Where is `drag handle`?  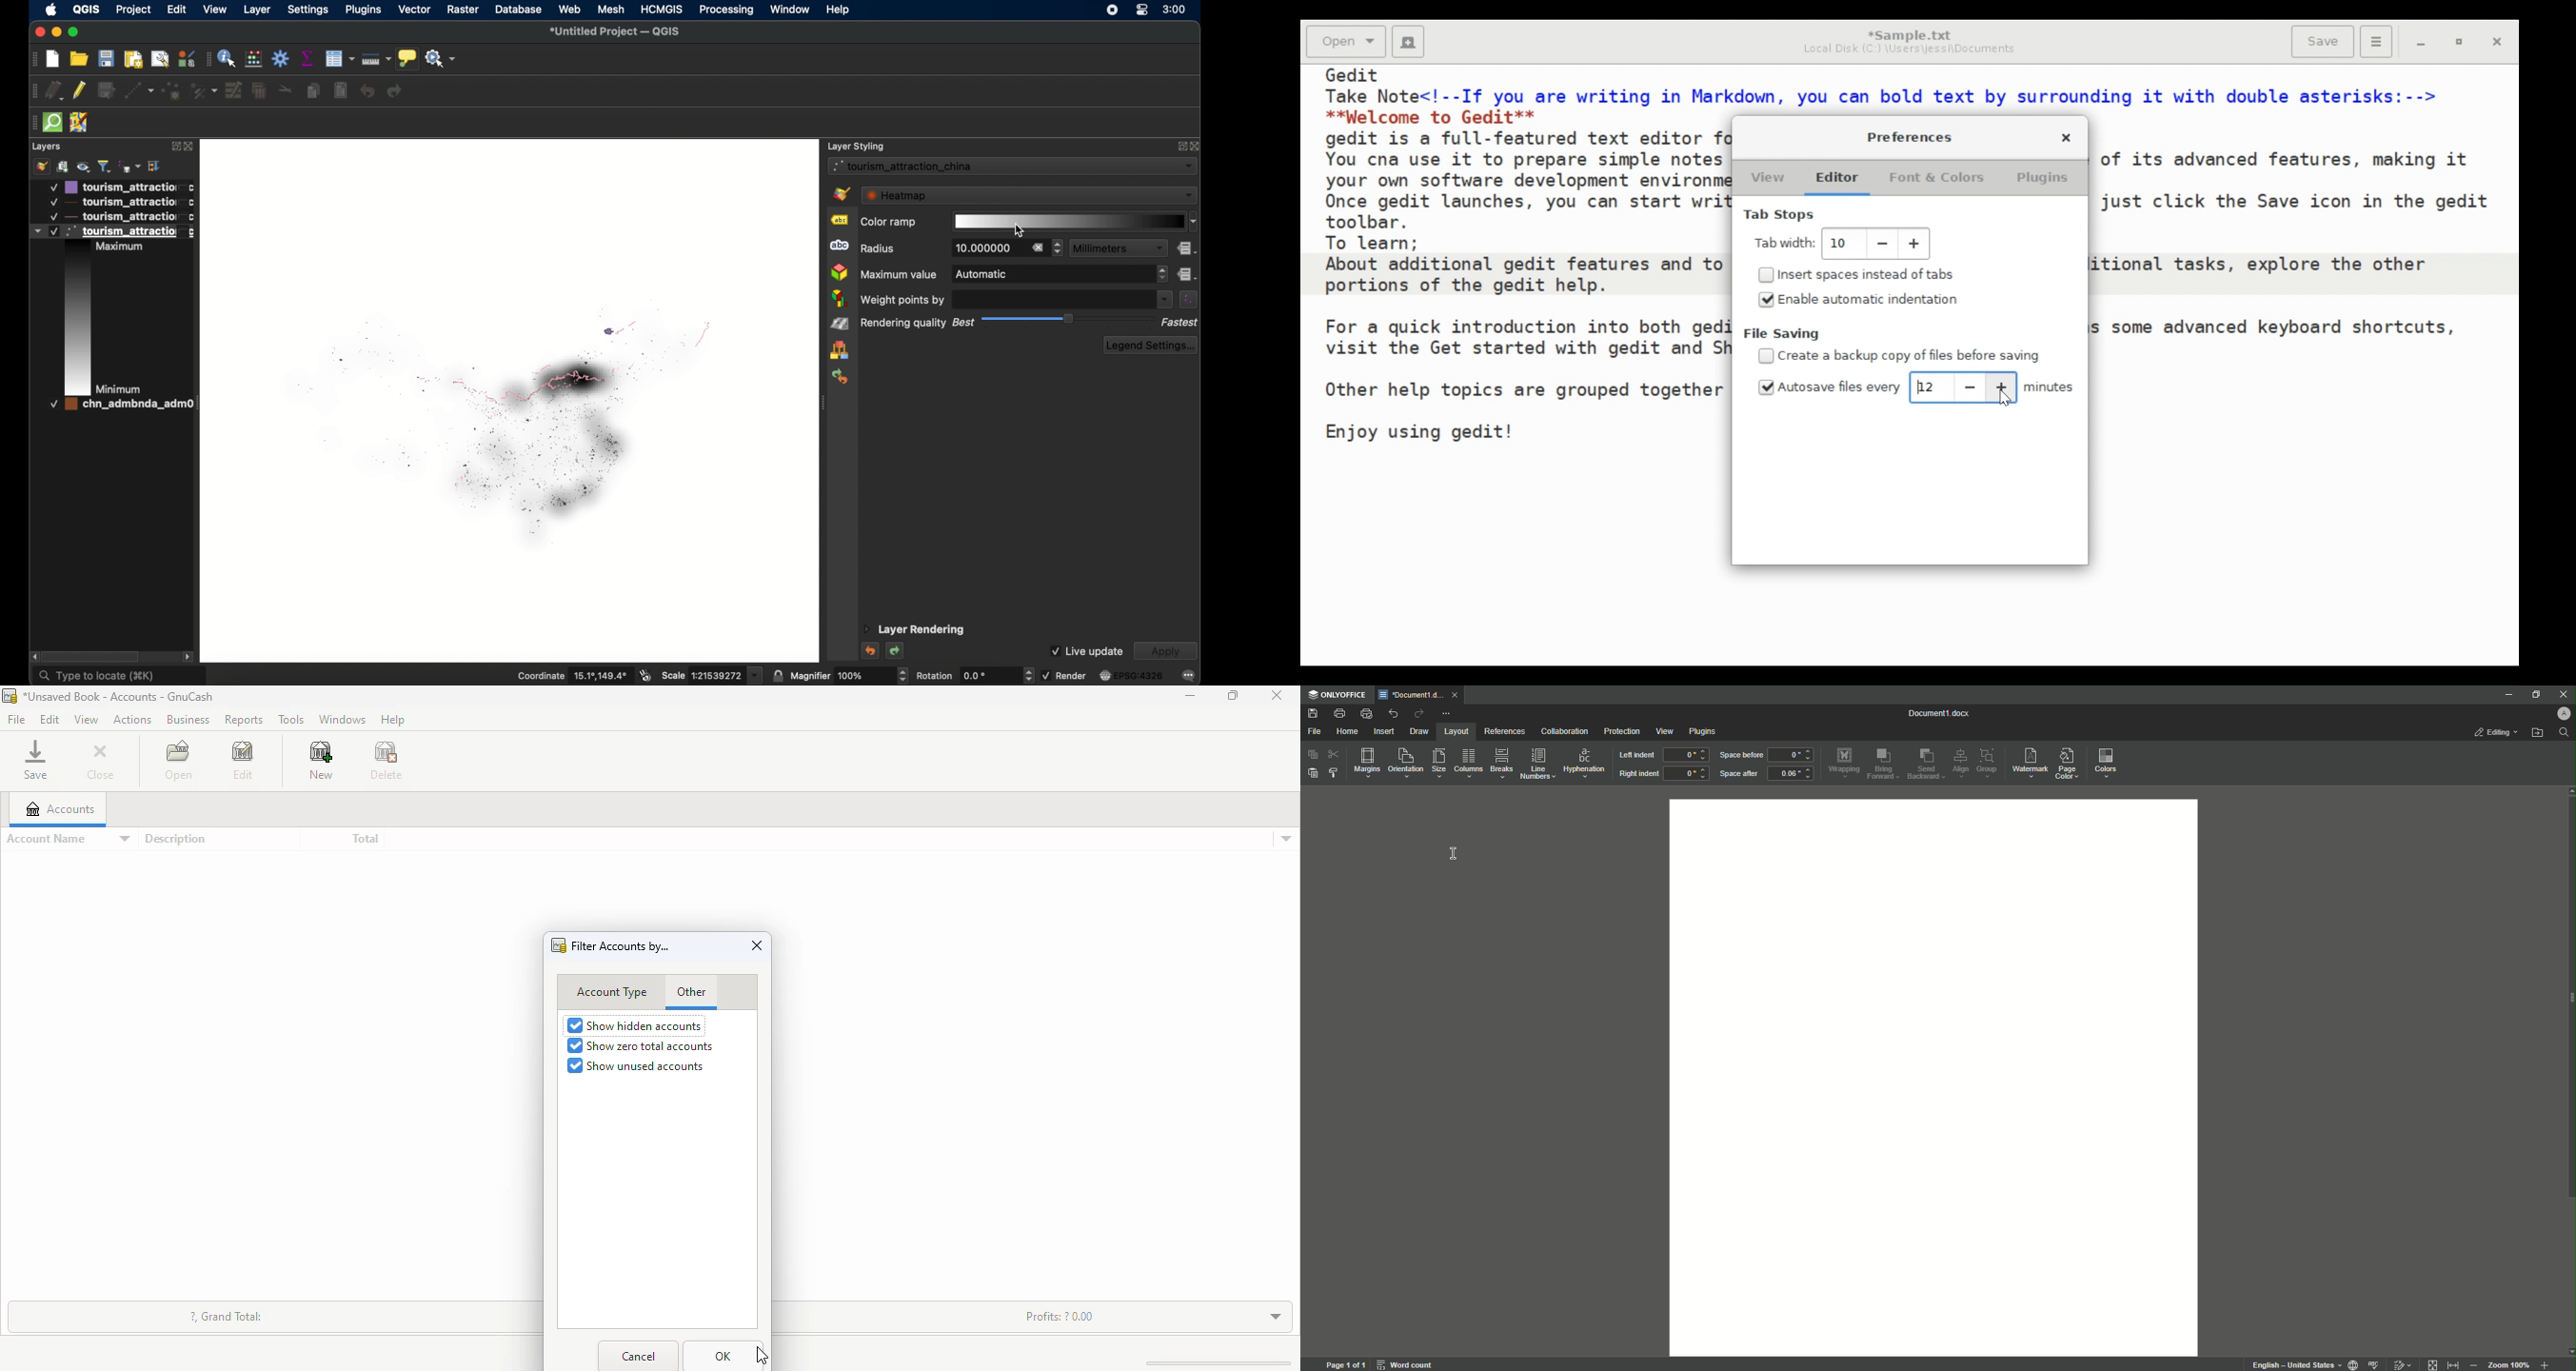
drag handle is located at coordinates (32, 91).